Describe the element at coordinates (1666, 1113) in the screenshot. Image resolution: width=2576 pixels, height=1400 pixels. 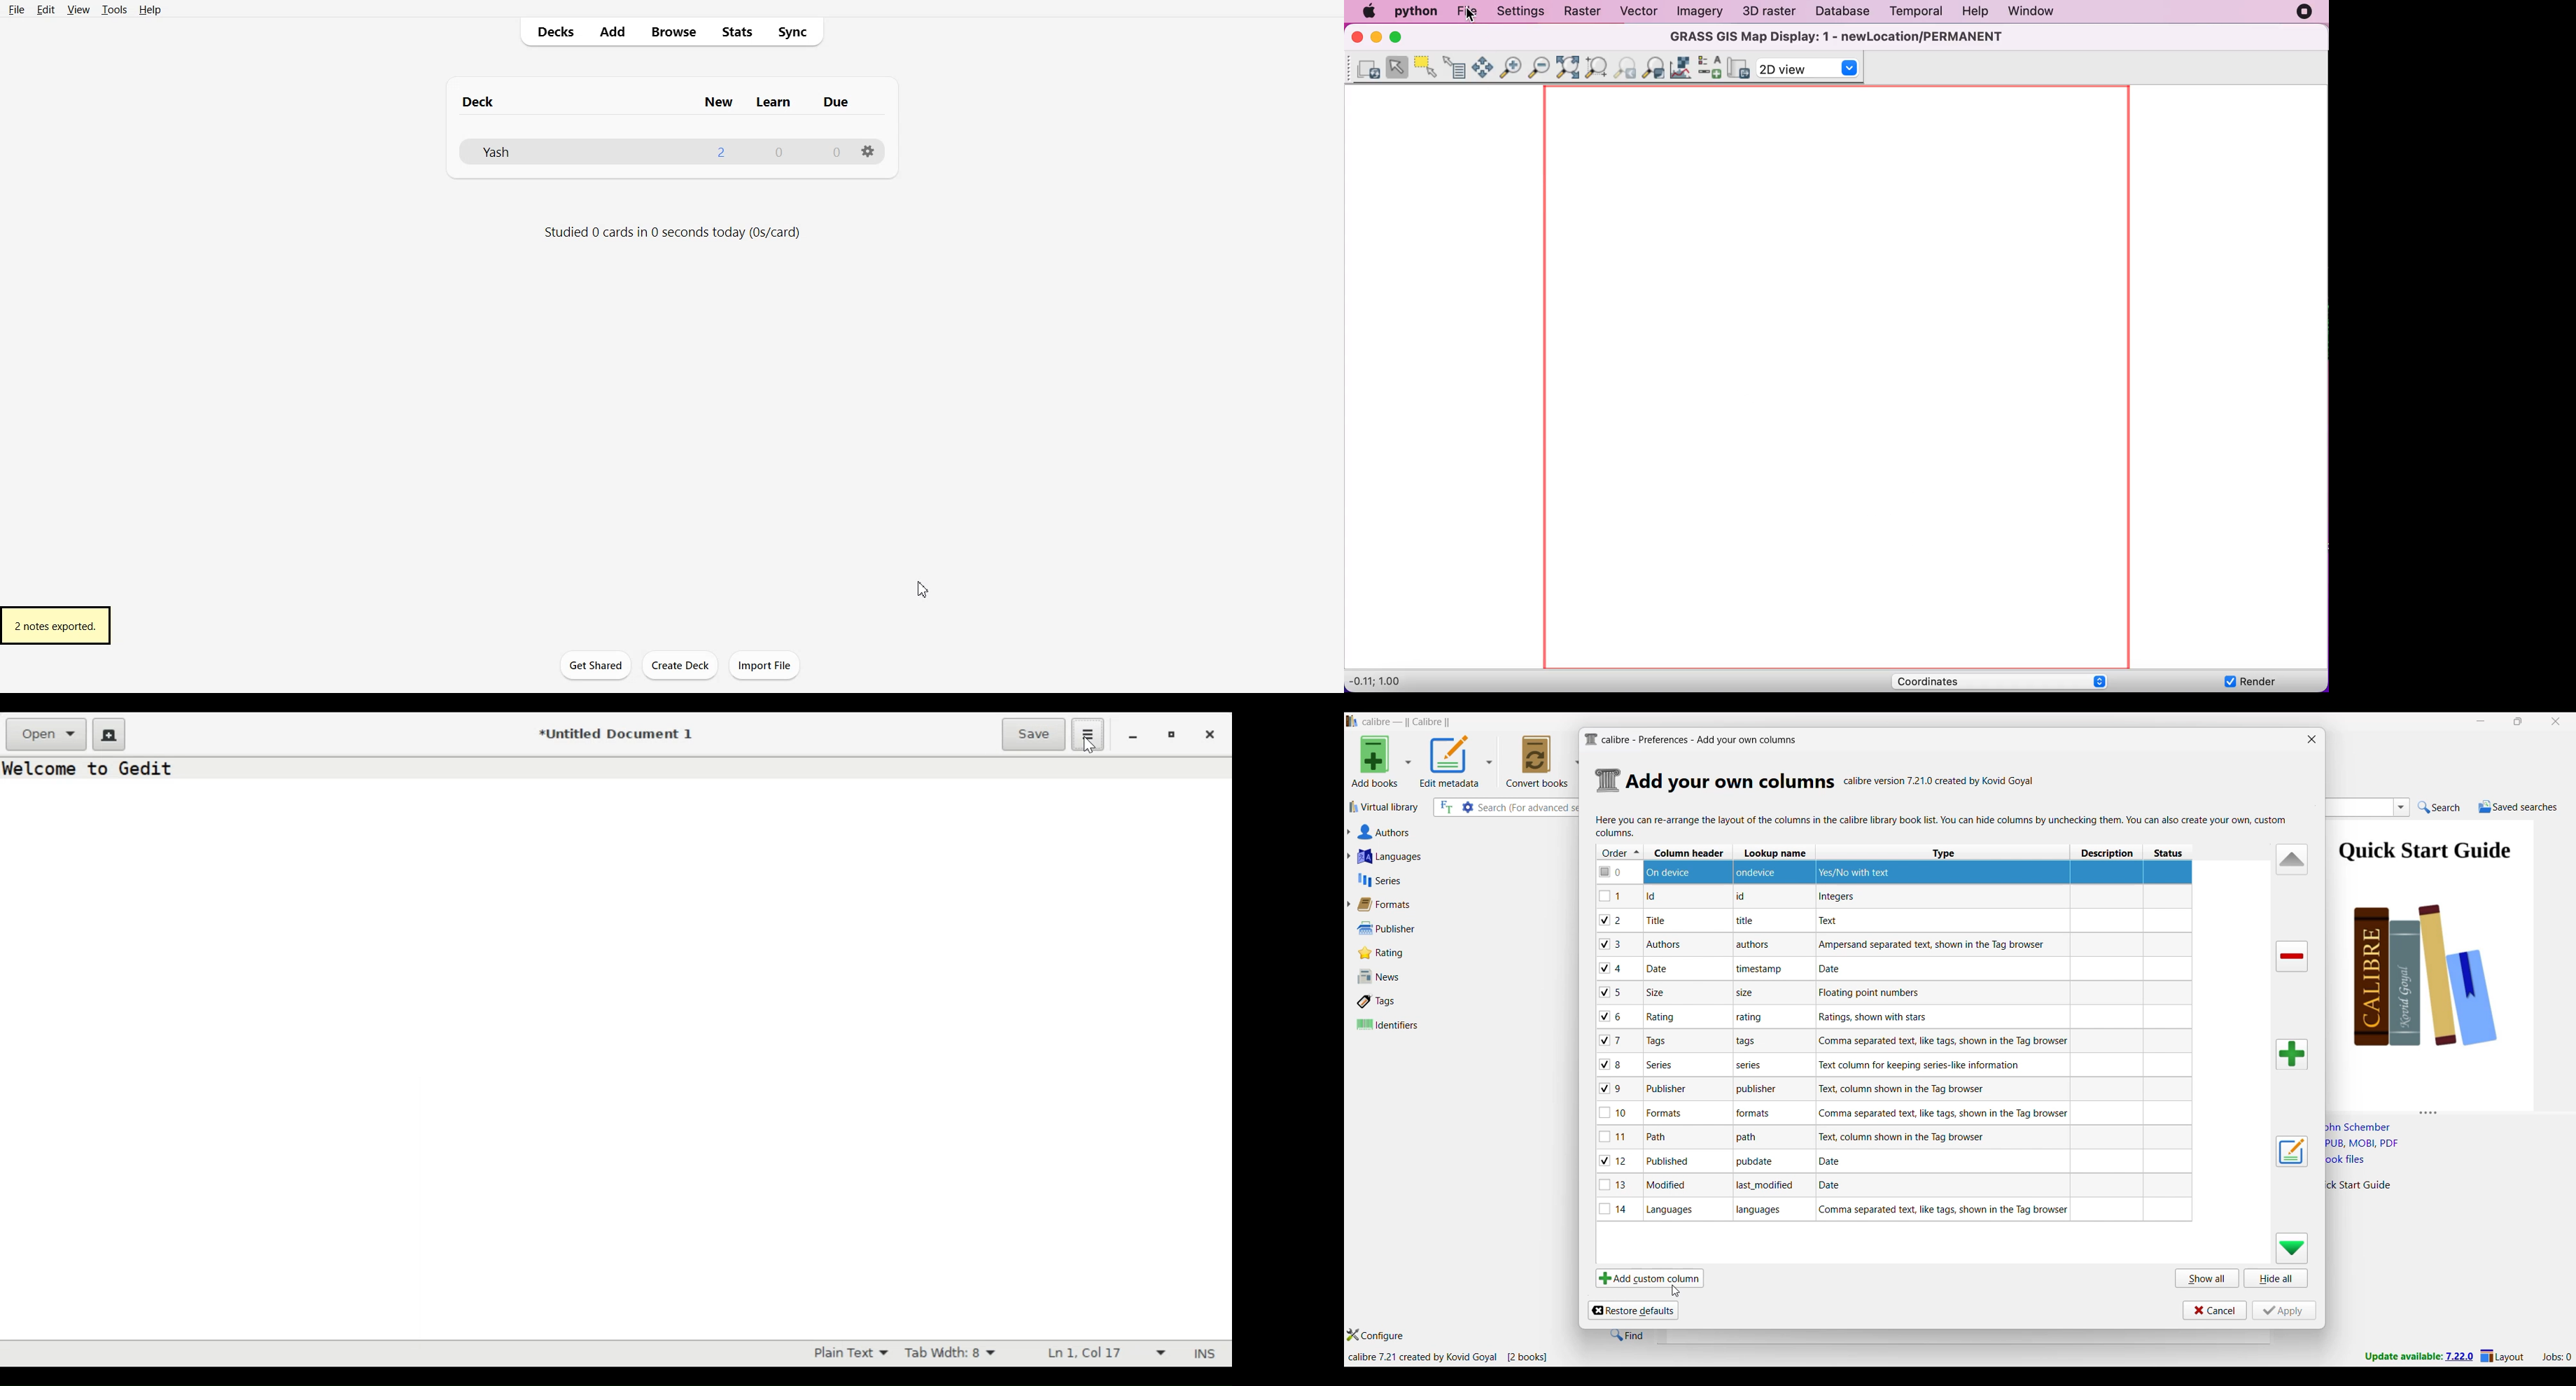
I see `Note` at that location.